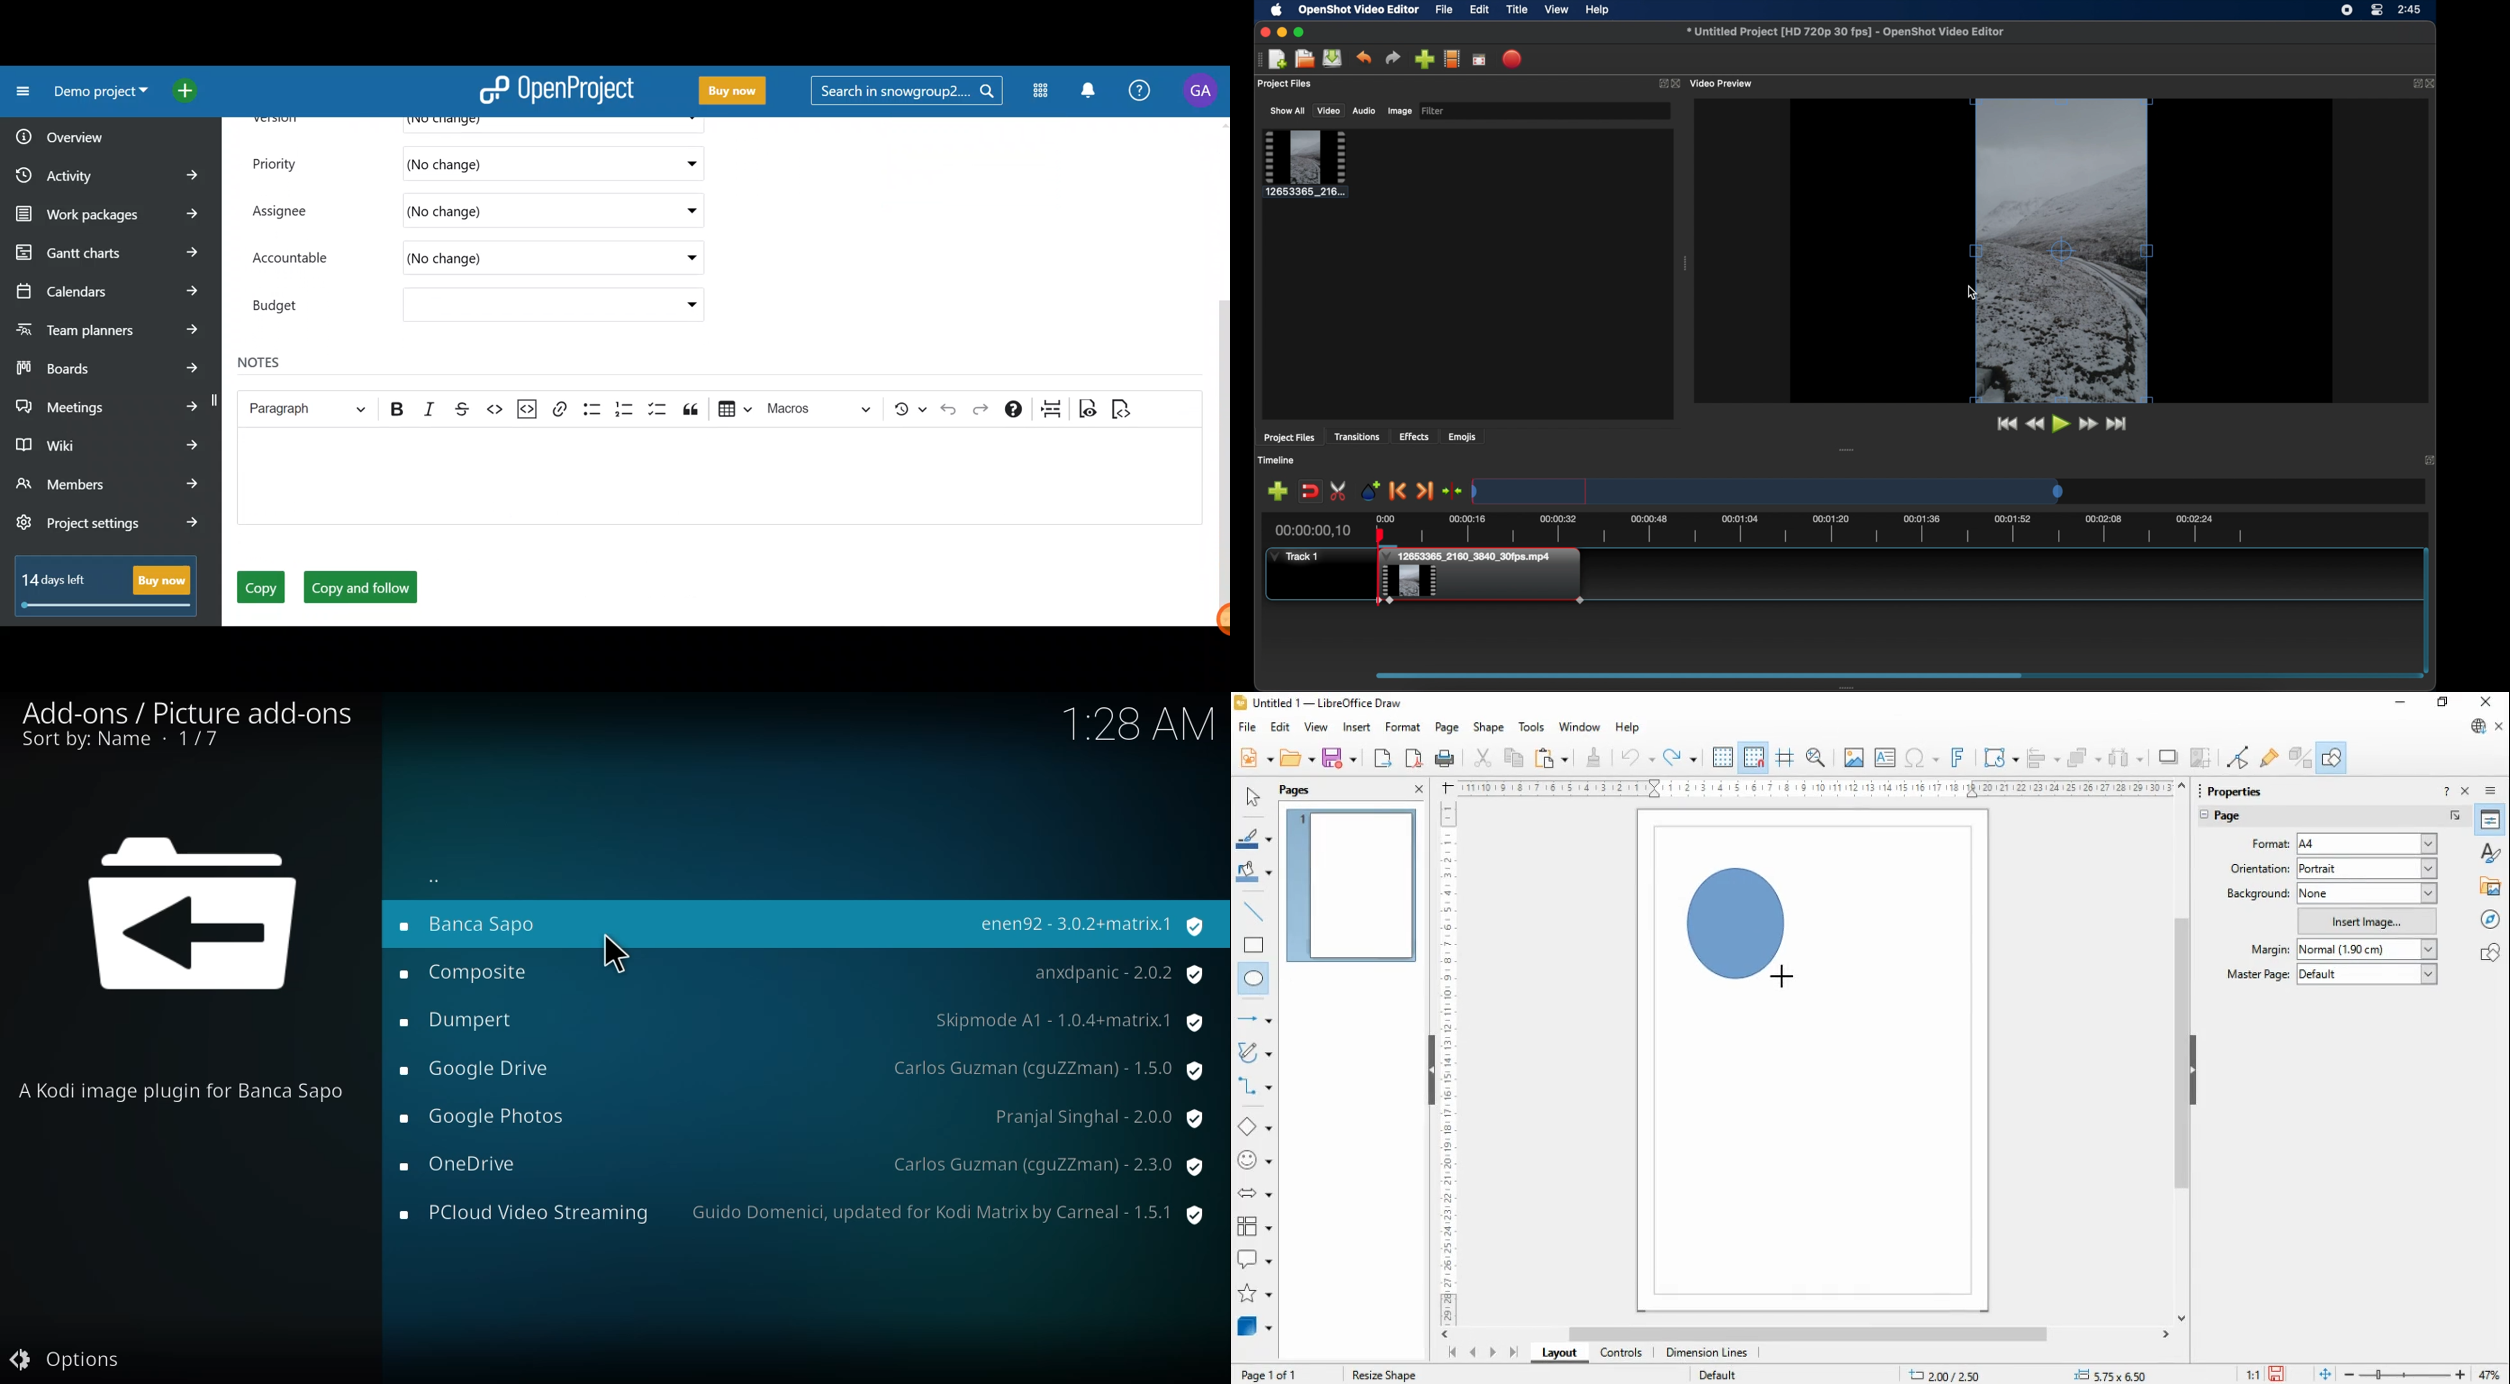 This screenshot has height=1400, width=2520. Describe the element at coordinates (2260, 973) in the screenshot. I see `master page` at that location.